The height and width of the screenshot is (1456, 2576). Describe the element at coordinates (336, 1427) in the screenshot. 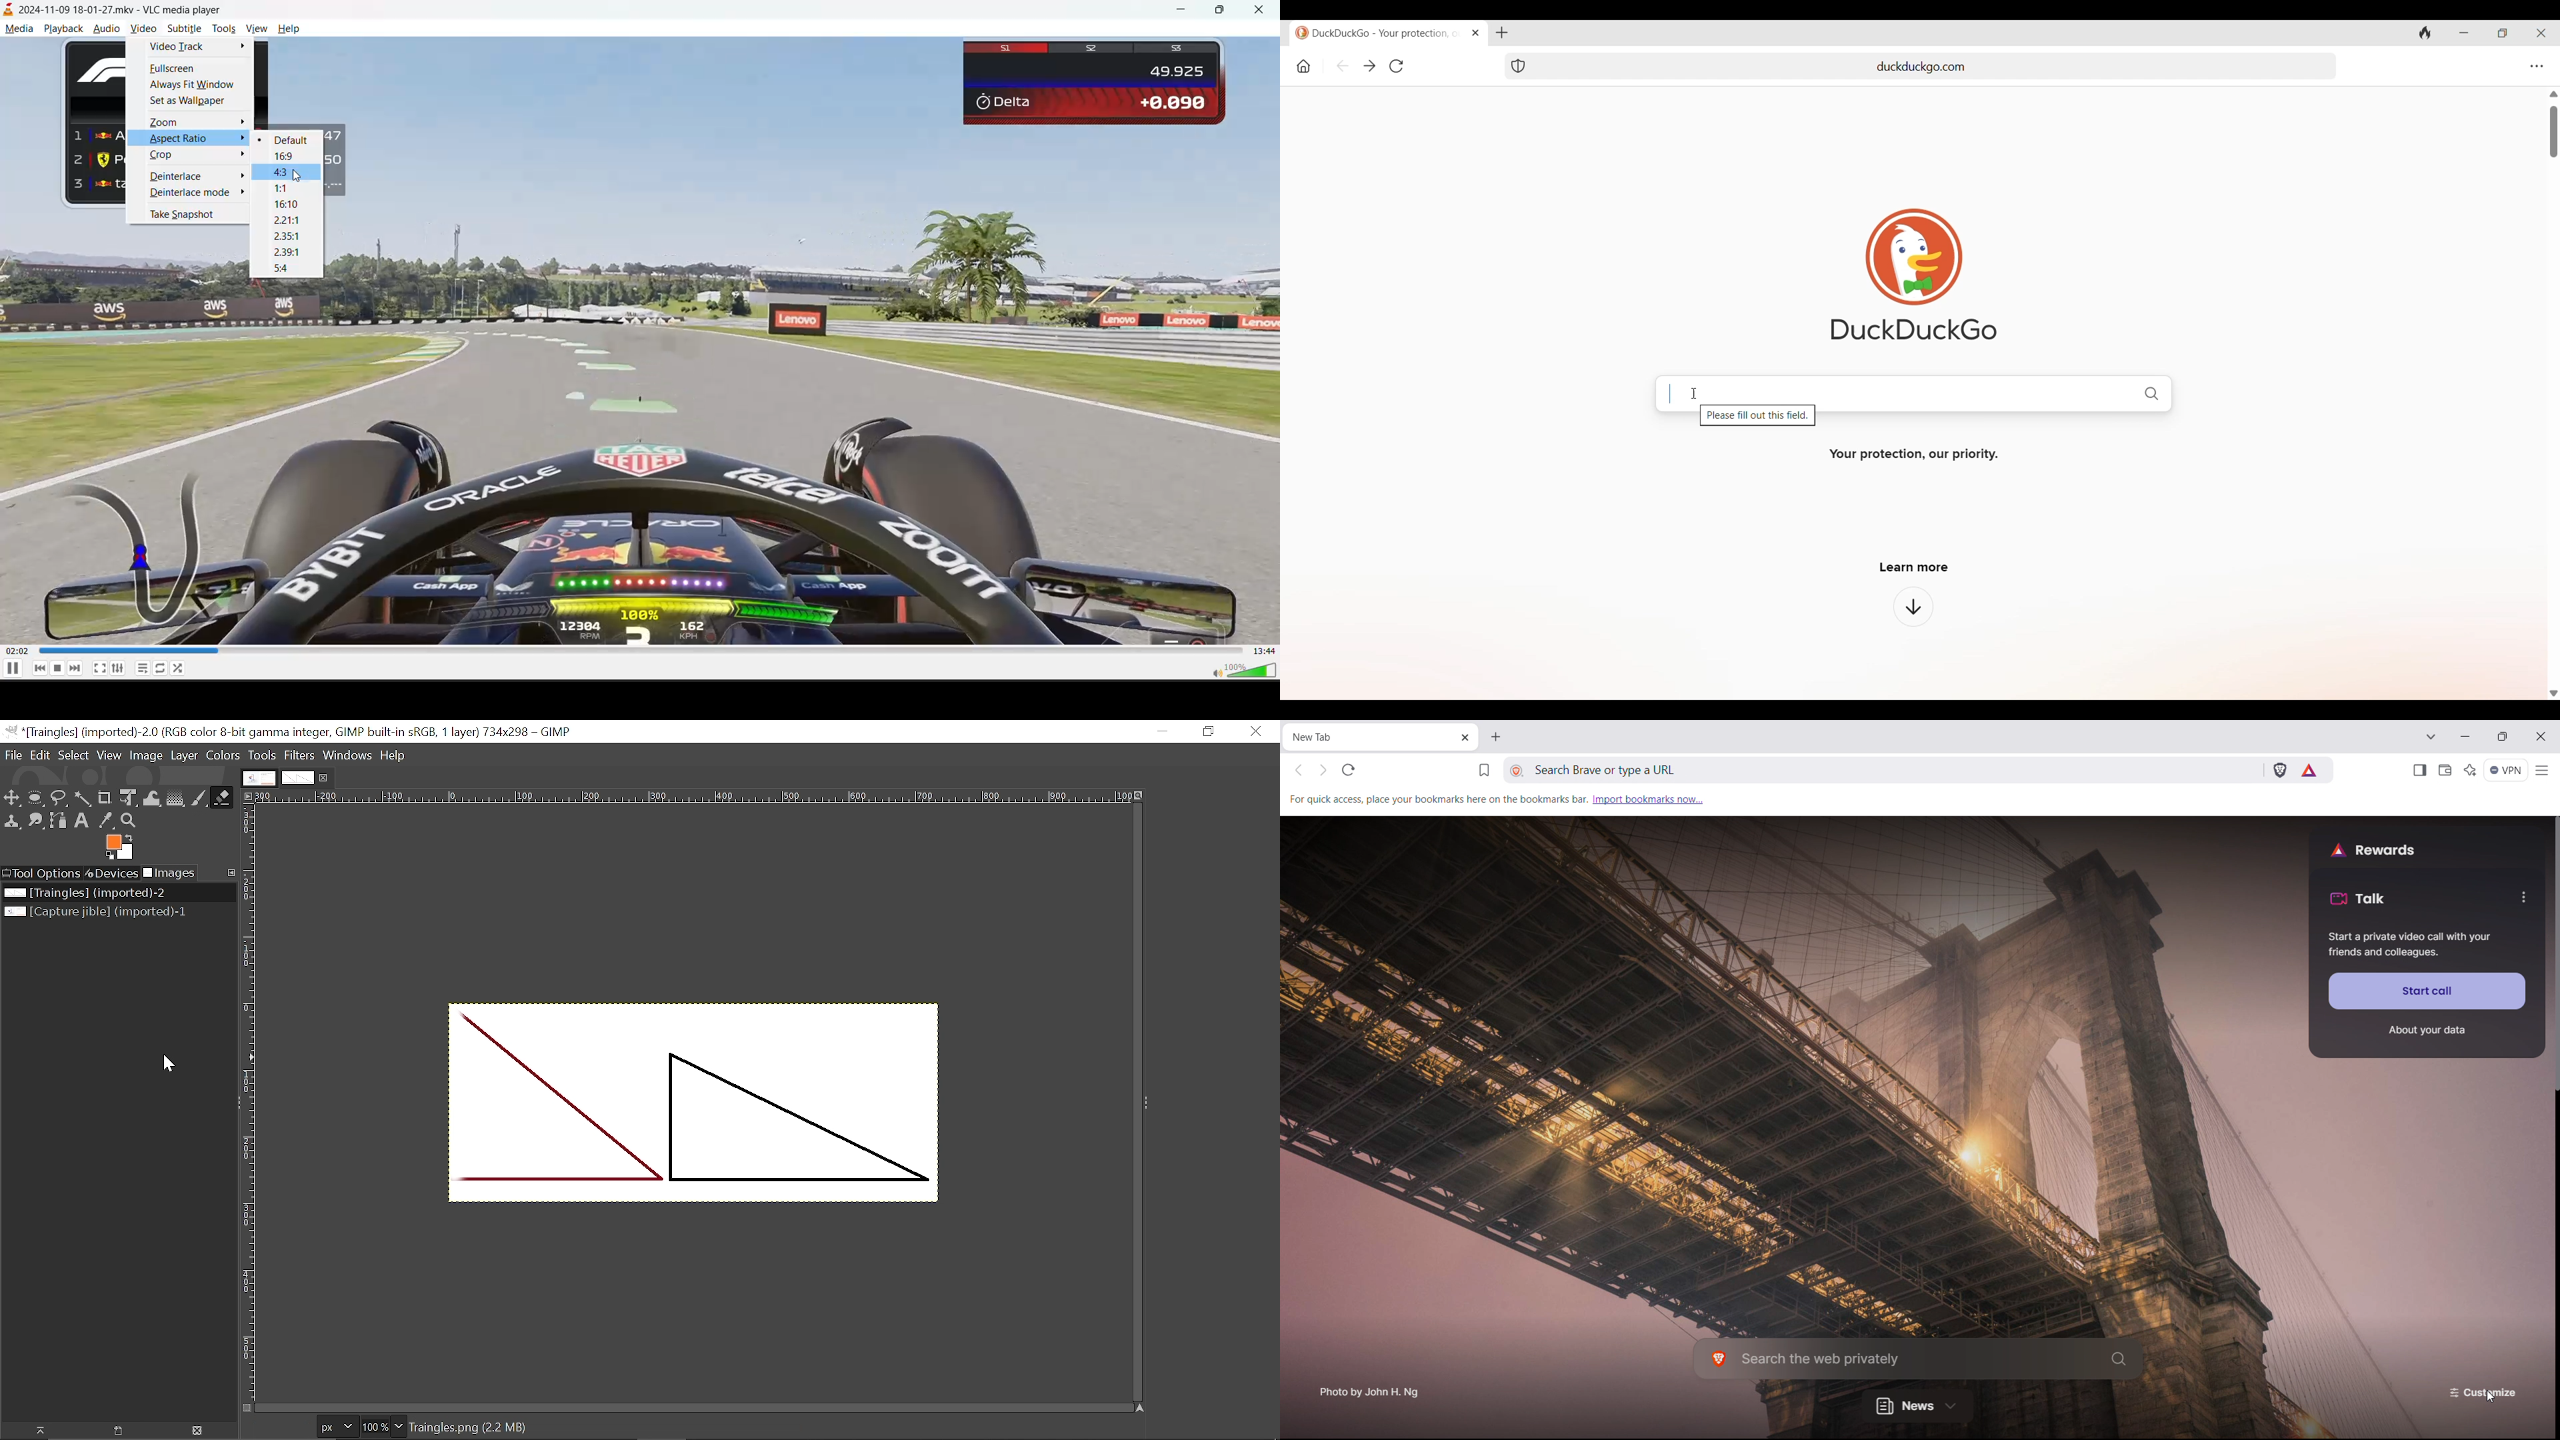

I see `Current image units` at that location.